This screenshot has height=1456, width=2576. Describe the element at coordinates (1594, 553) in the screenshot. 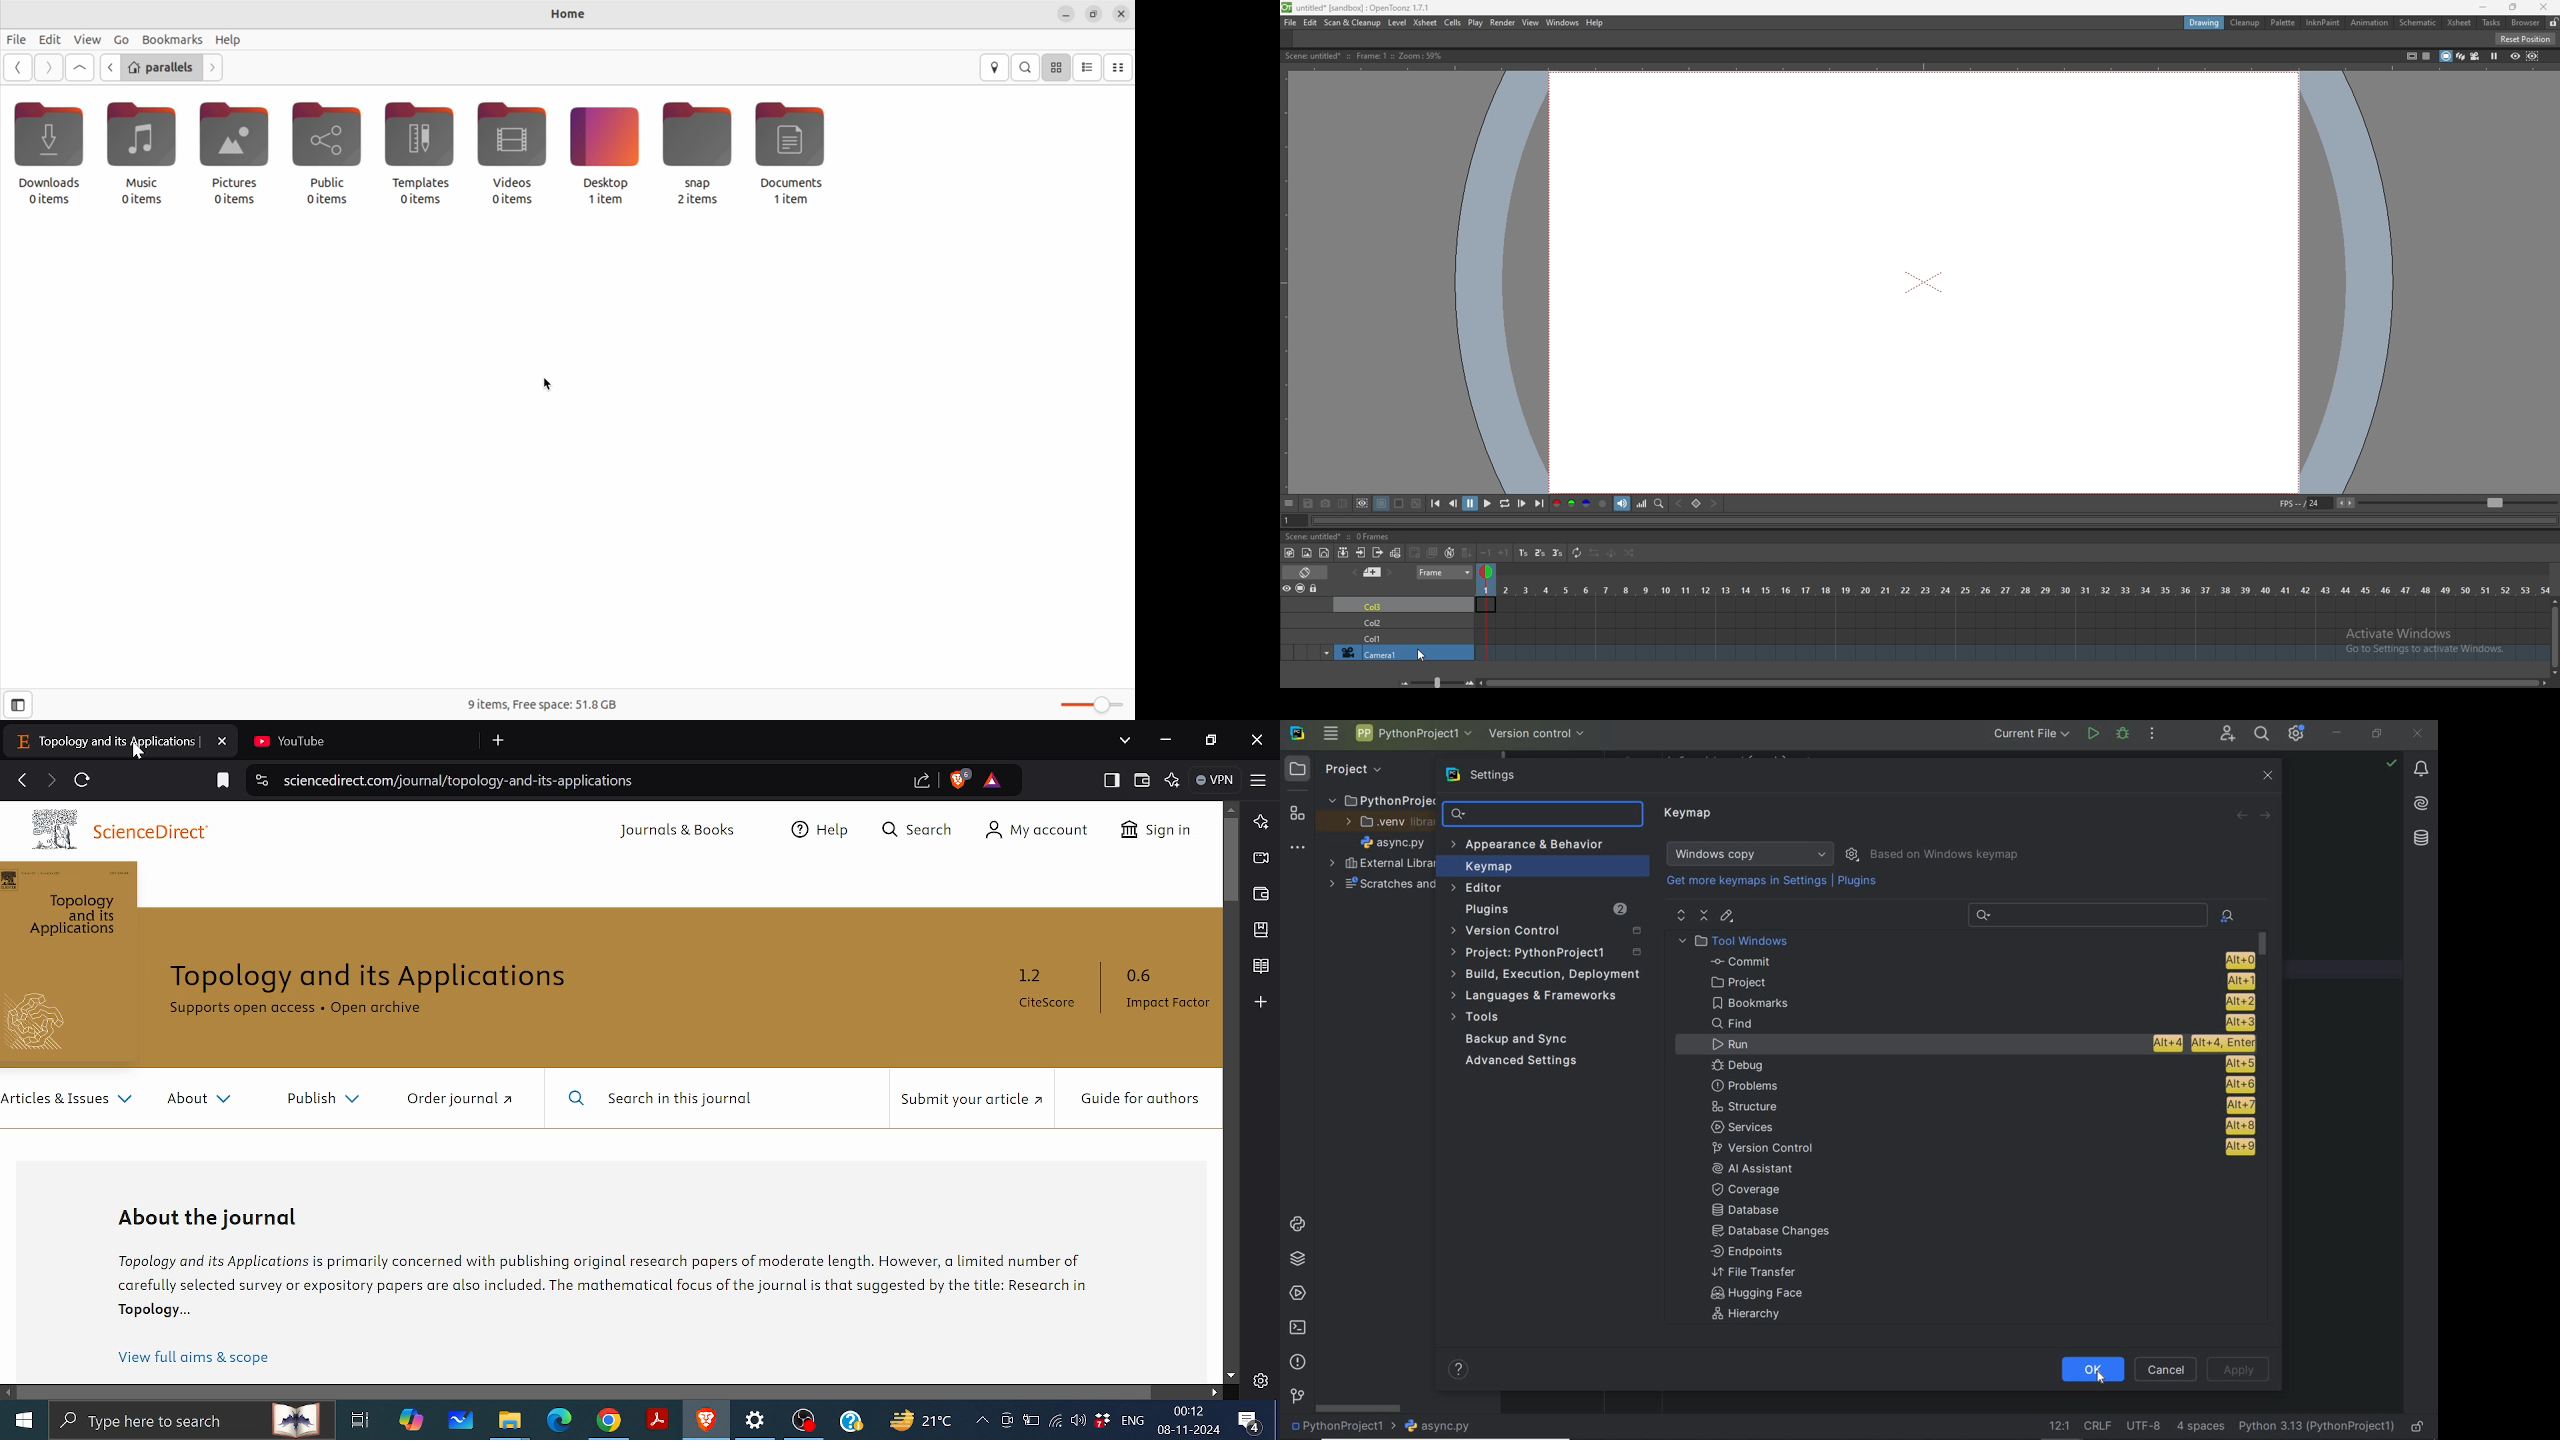

I see `reverse` at that location.